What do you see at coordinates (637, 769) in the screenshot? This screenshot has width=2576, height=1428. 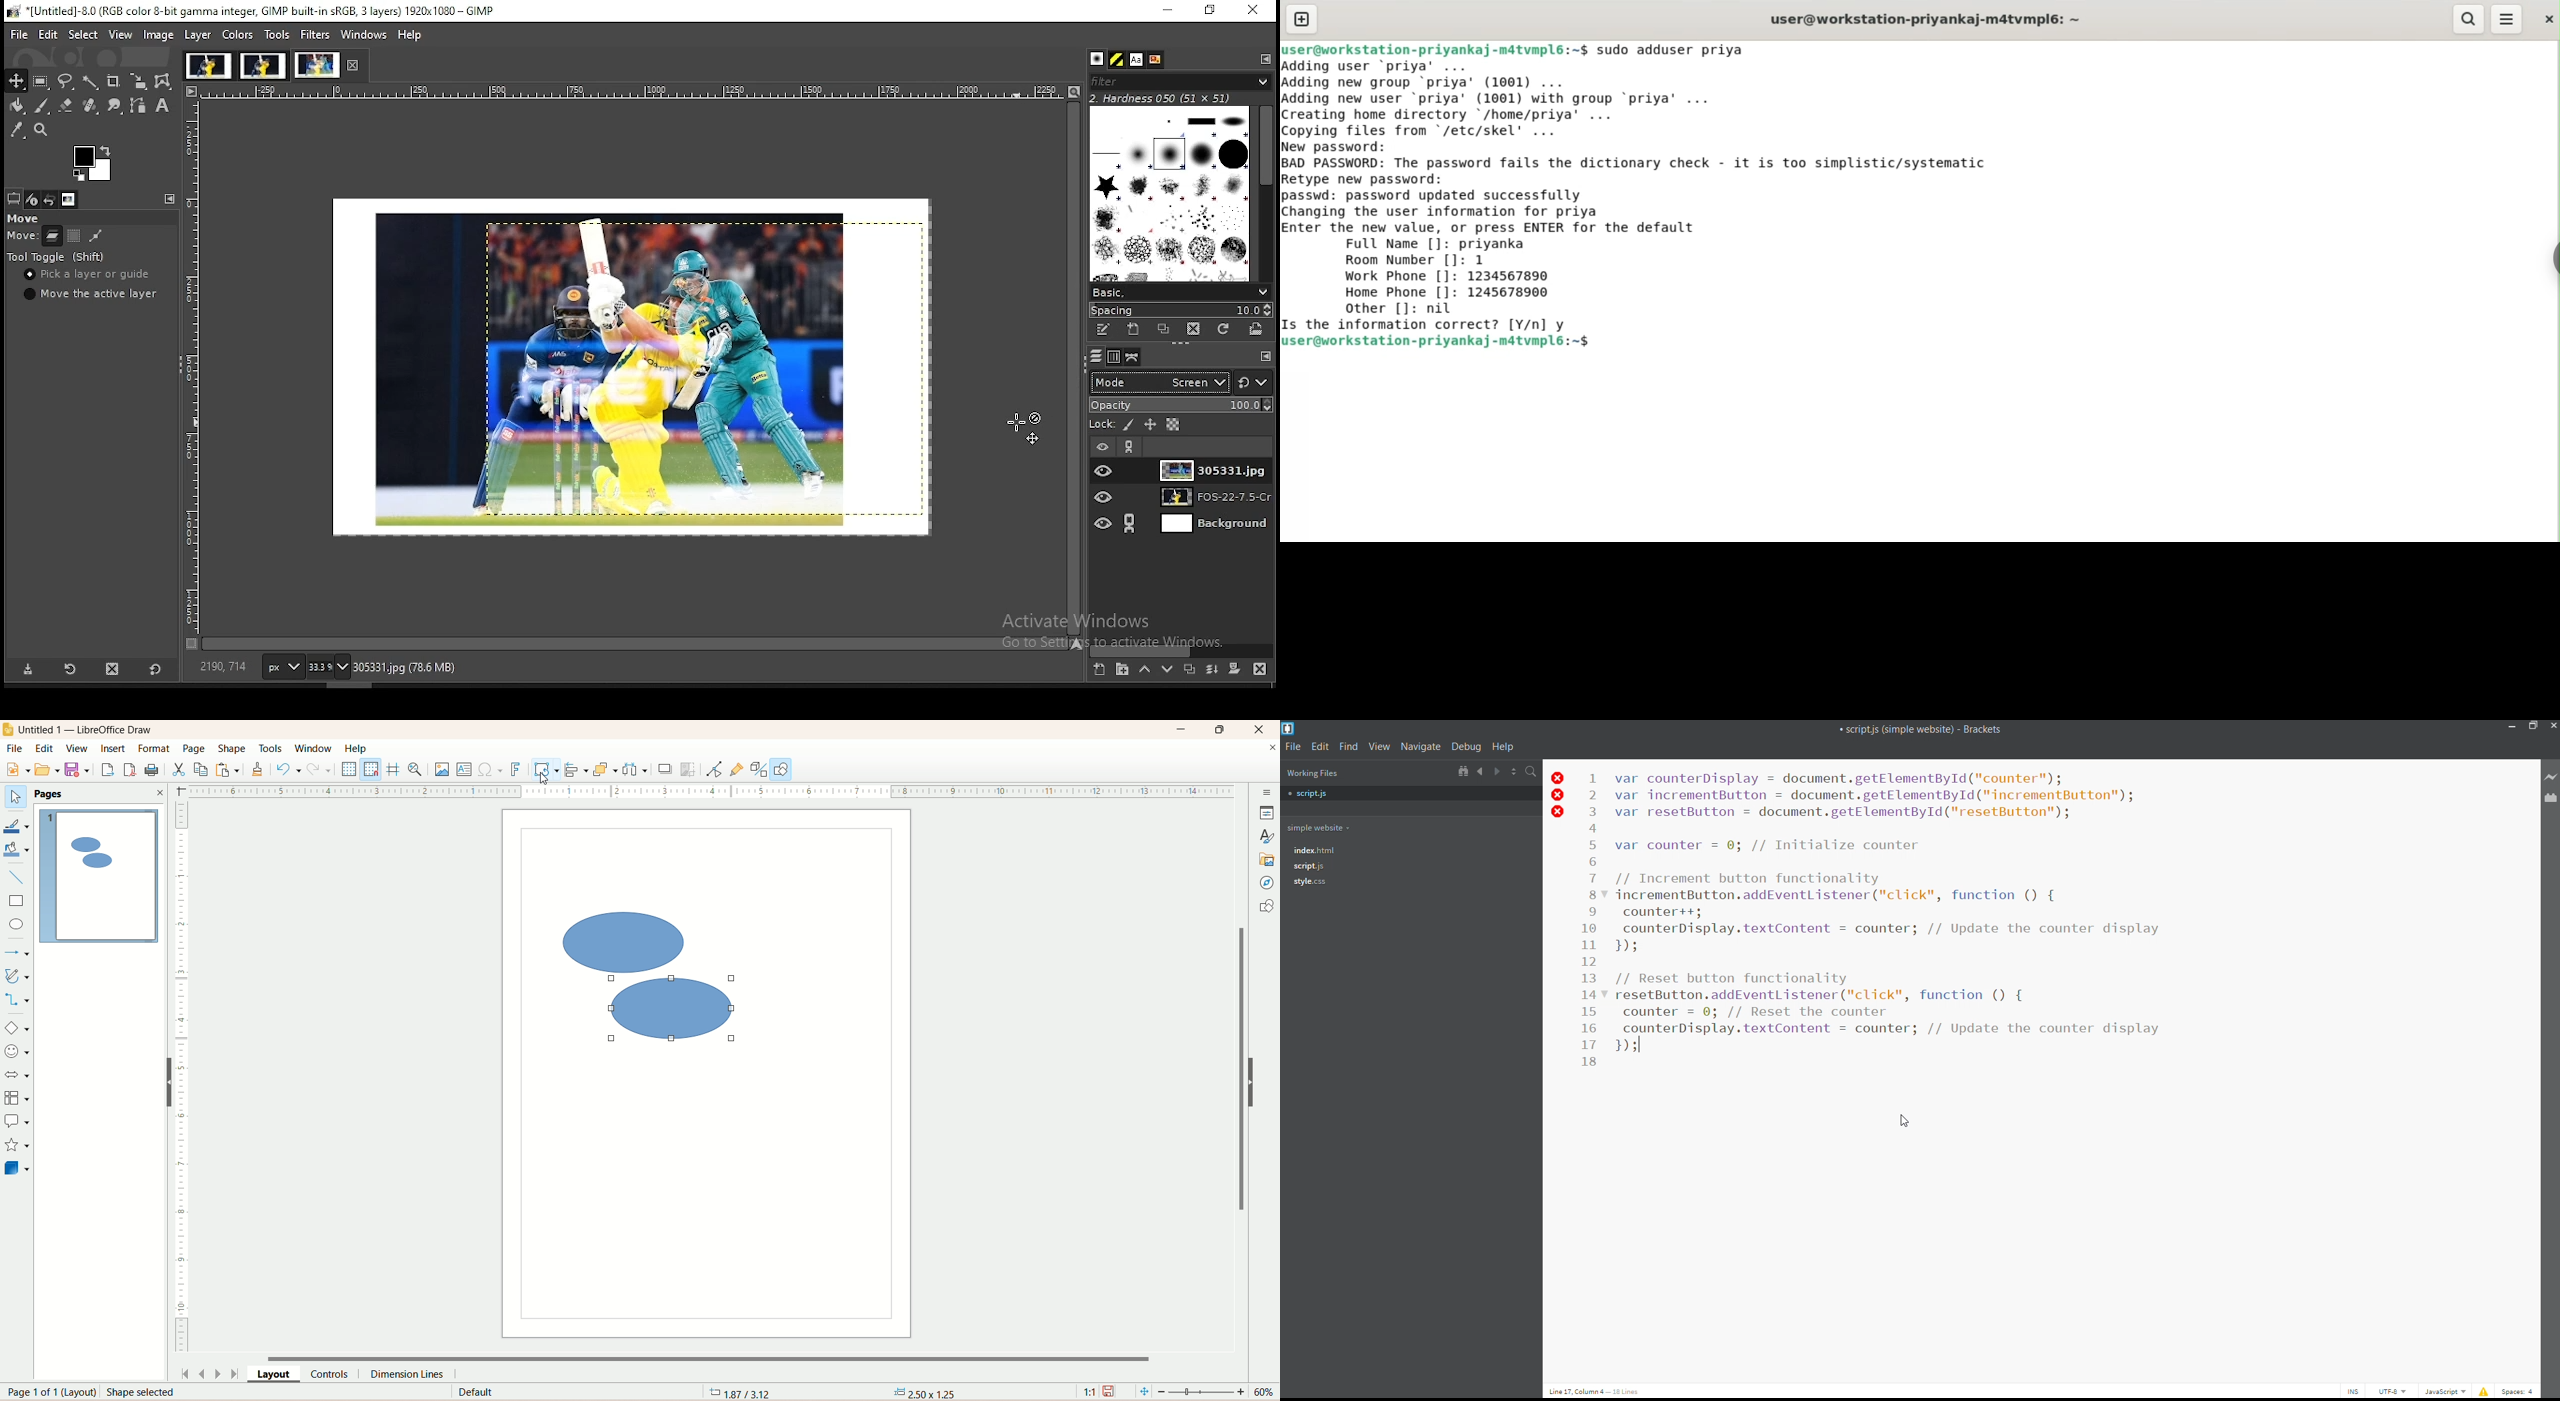 I see `select atleast three objects to distribute` at bounding box center [637, 769].